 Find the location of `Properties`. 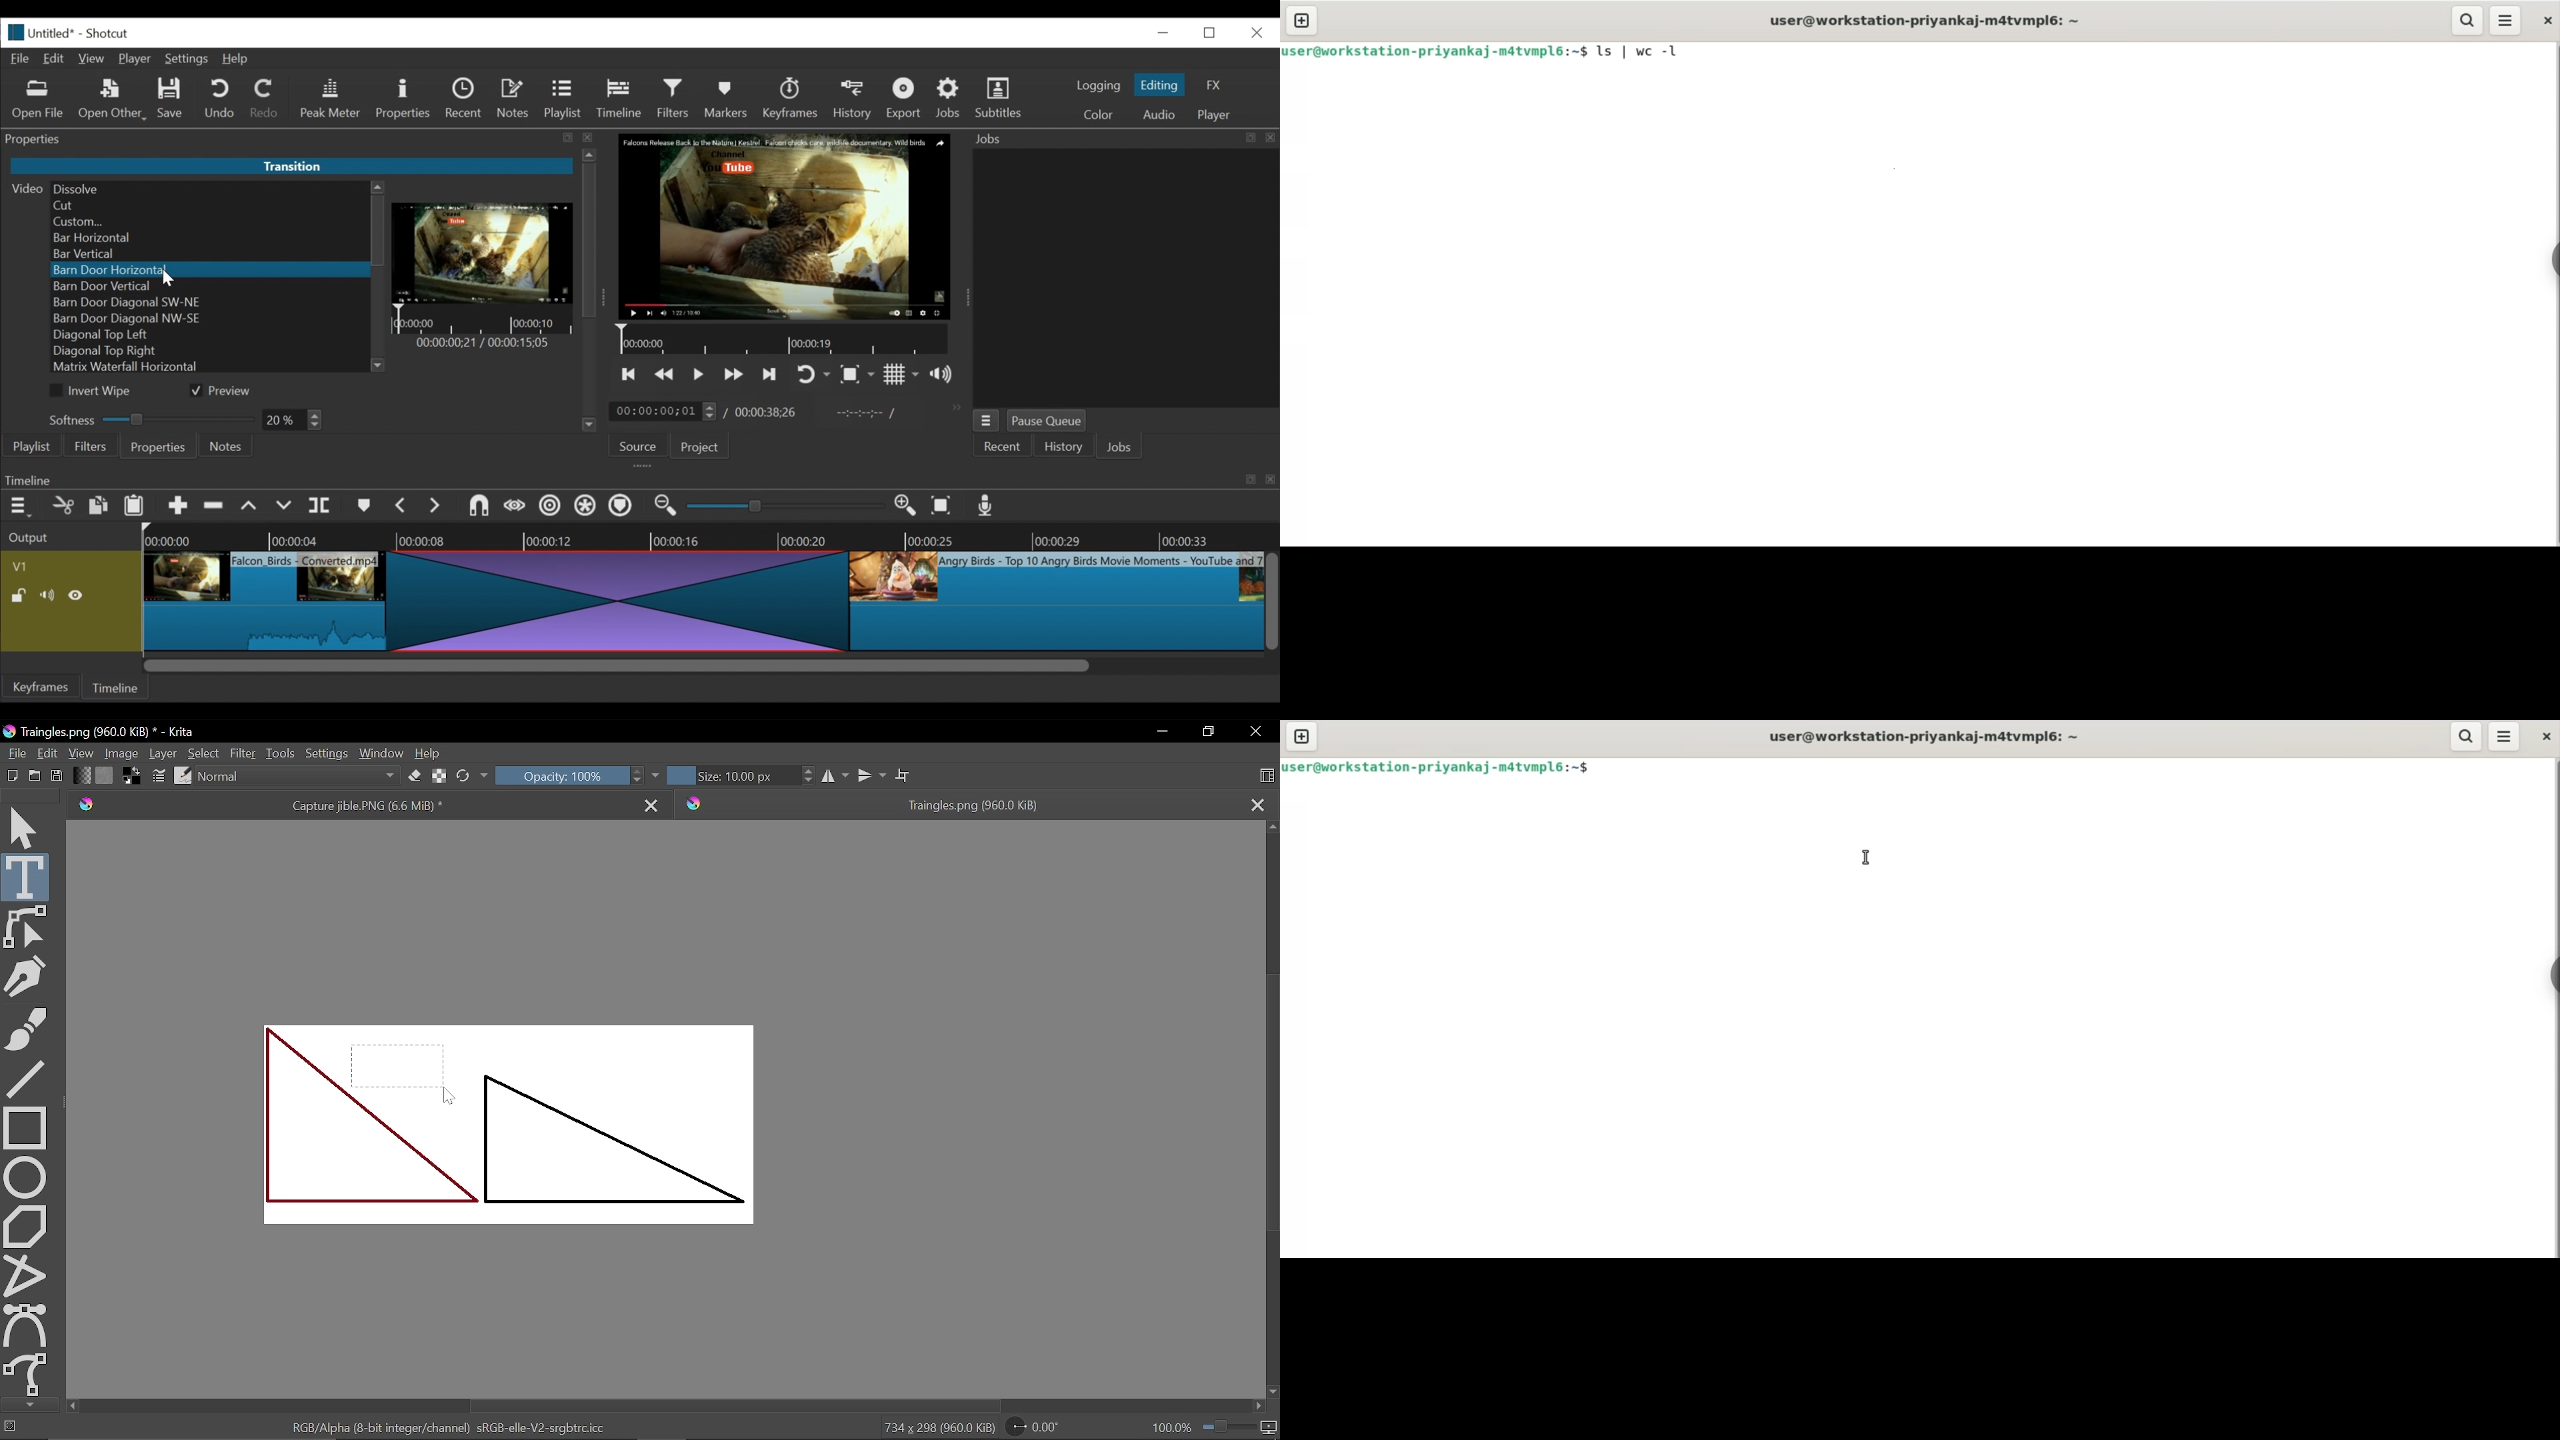

Properties is located at coordinates (157, 447).